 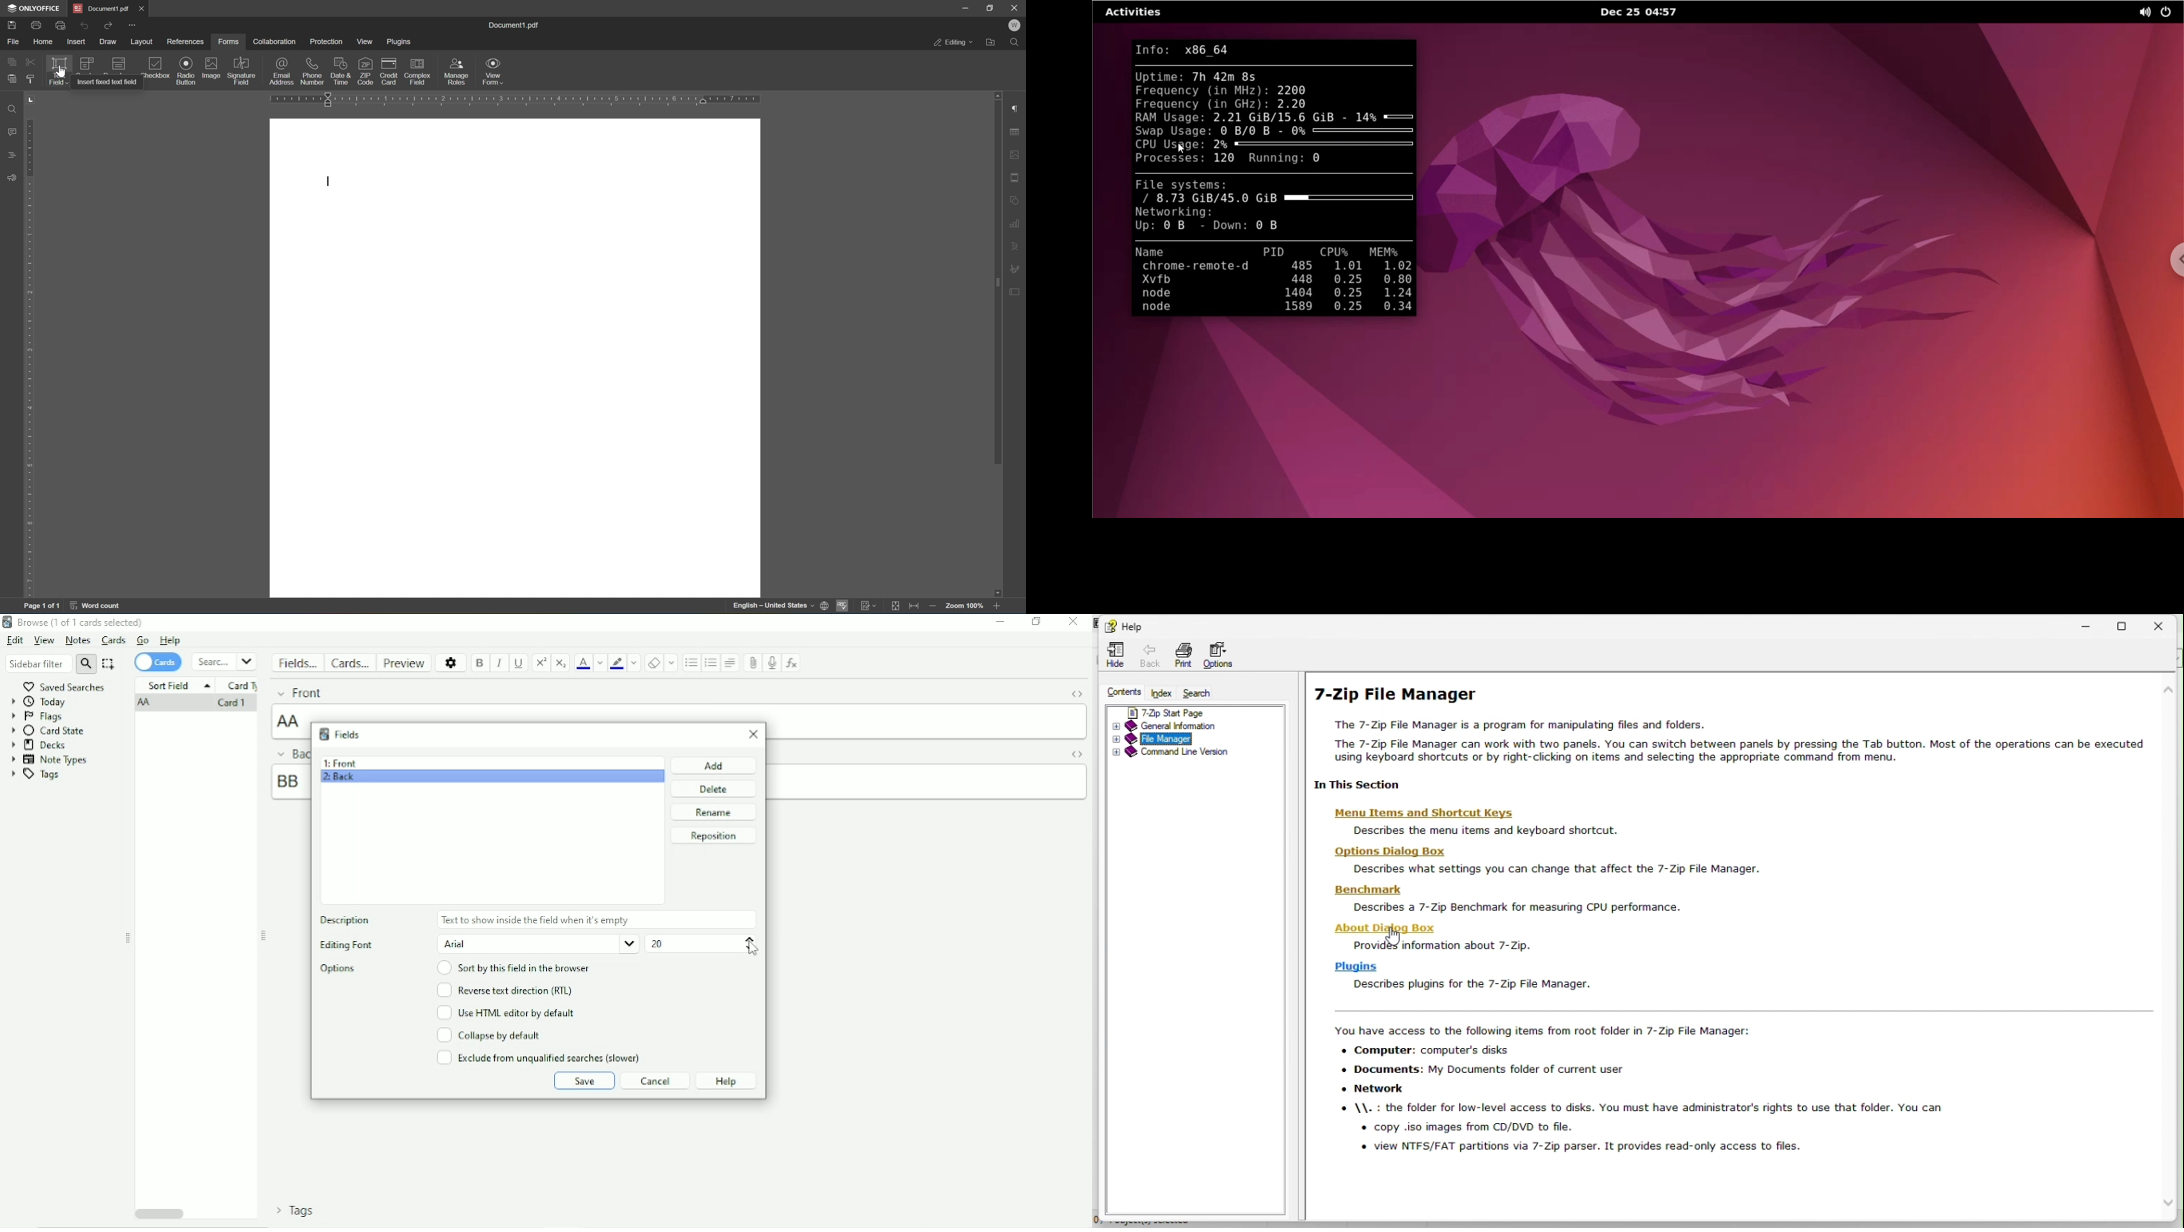 I want to click on redo, so click(x=108, y=24).